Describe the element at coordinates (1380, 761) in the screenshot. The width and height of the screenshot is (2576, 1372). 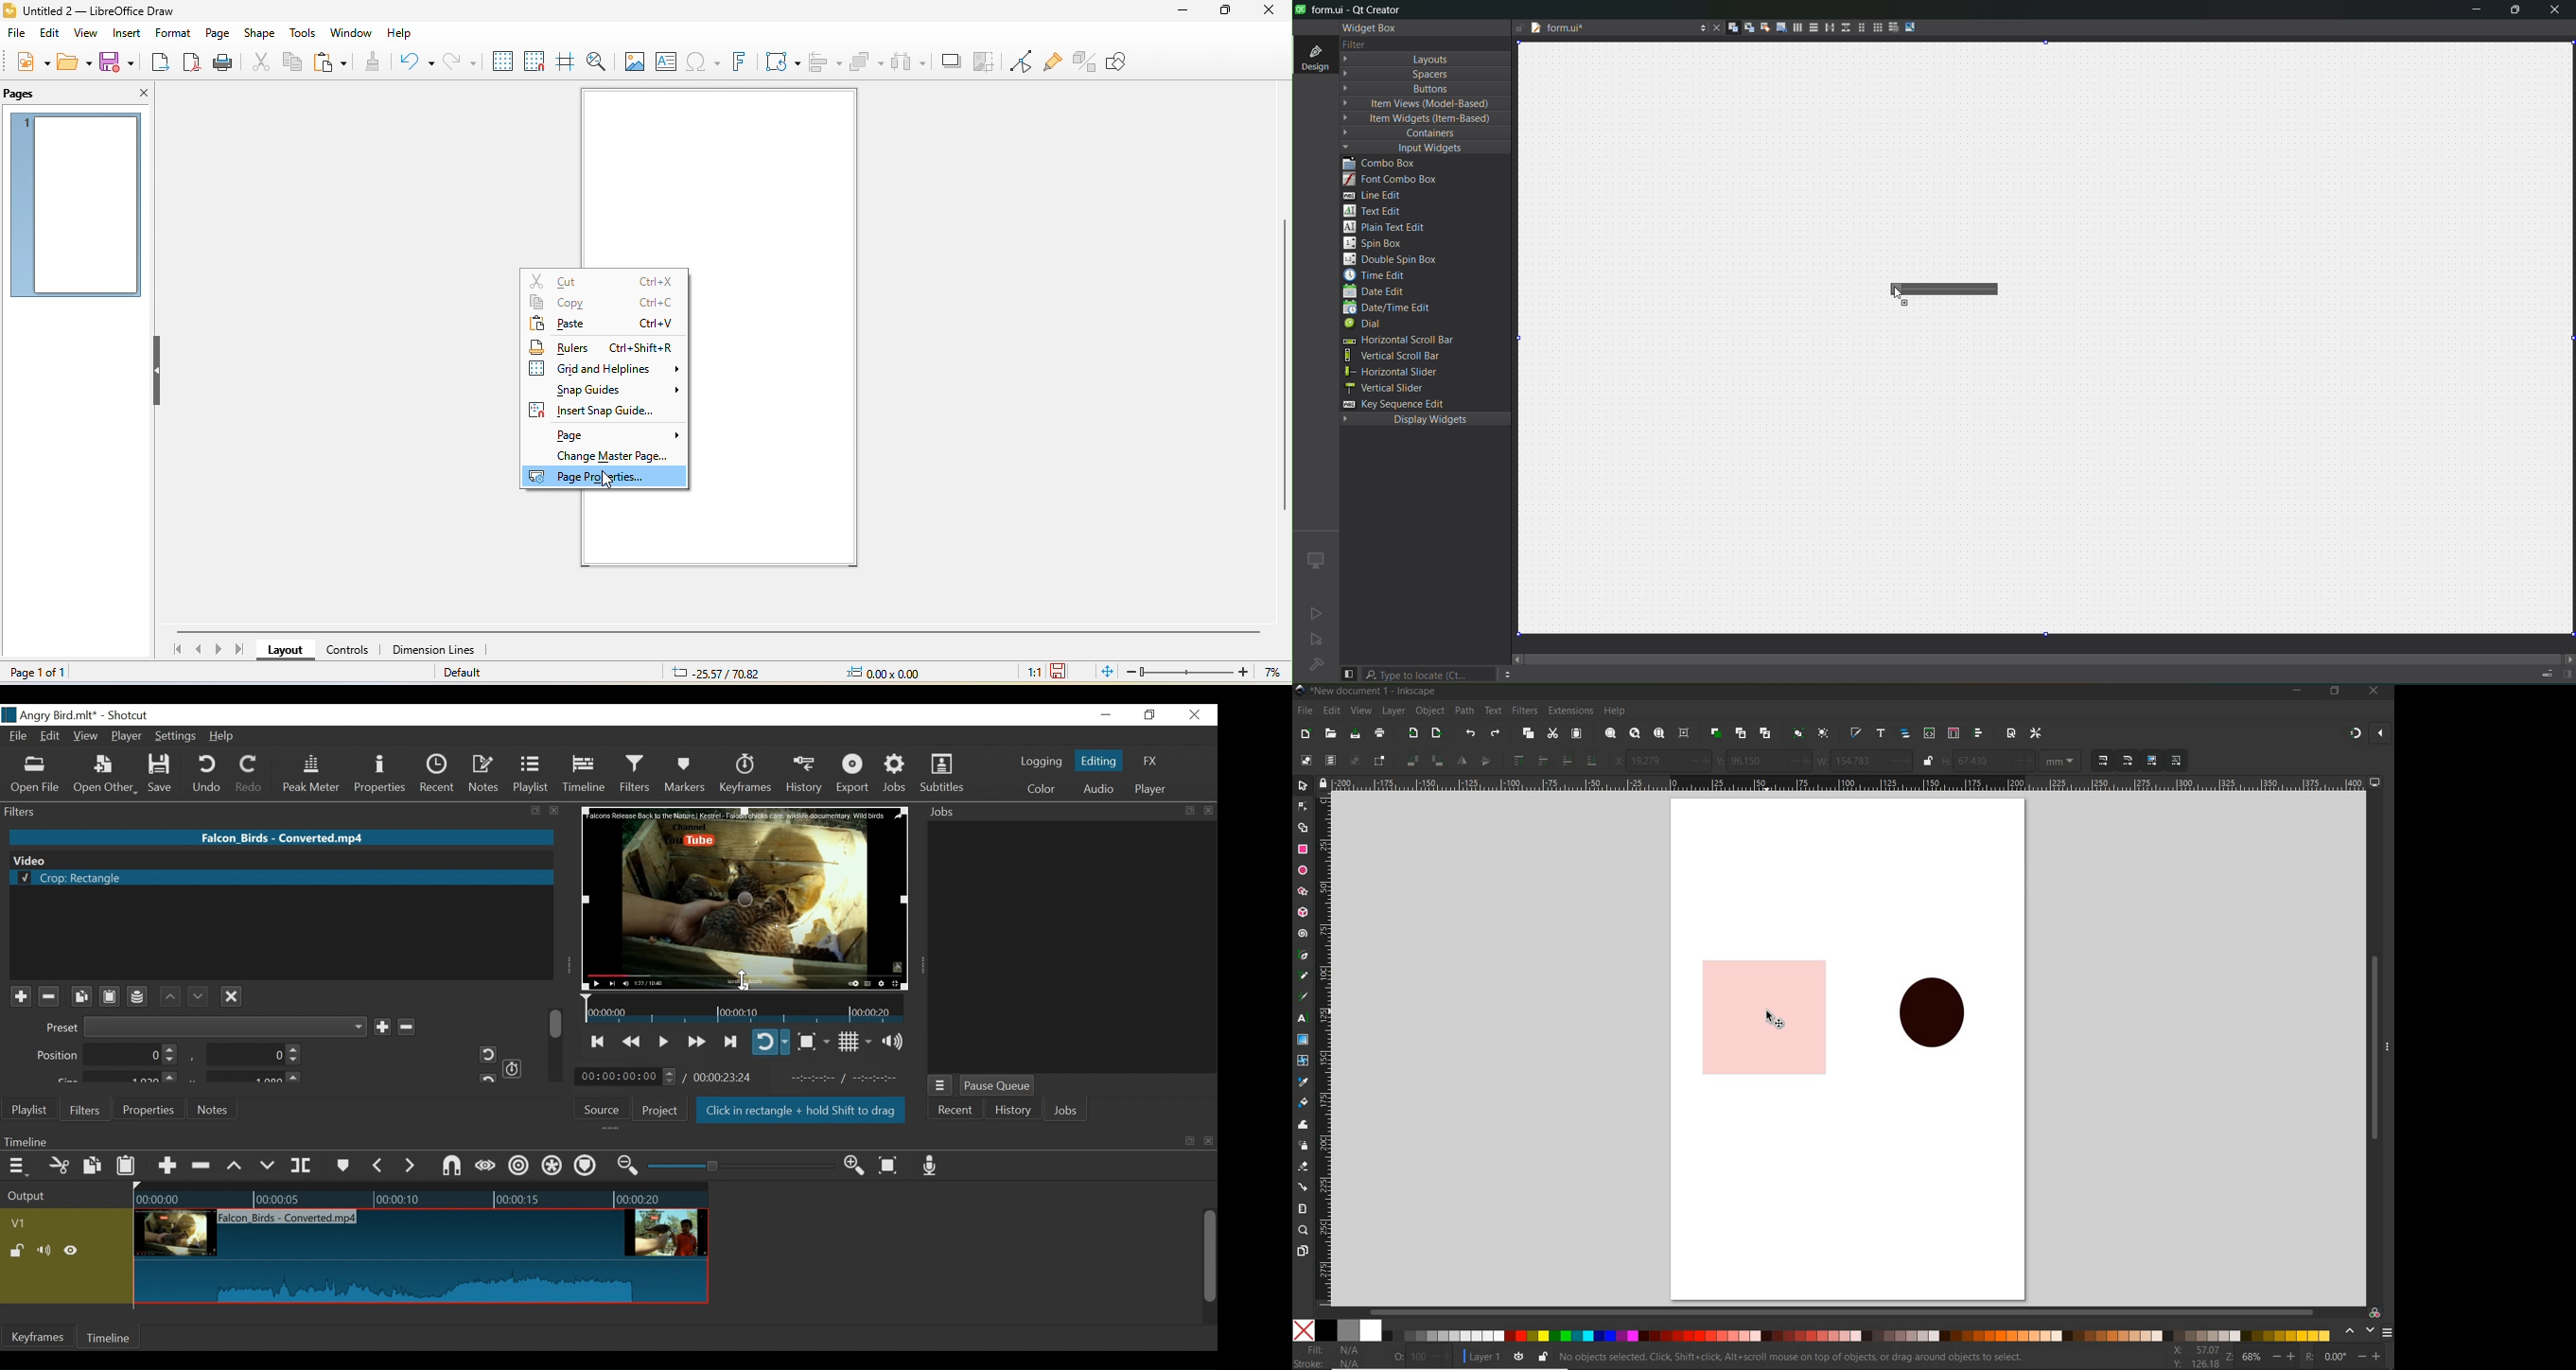
I see `toggle selection box` at that location.